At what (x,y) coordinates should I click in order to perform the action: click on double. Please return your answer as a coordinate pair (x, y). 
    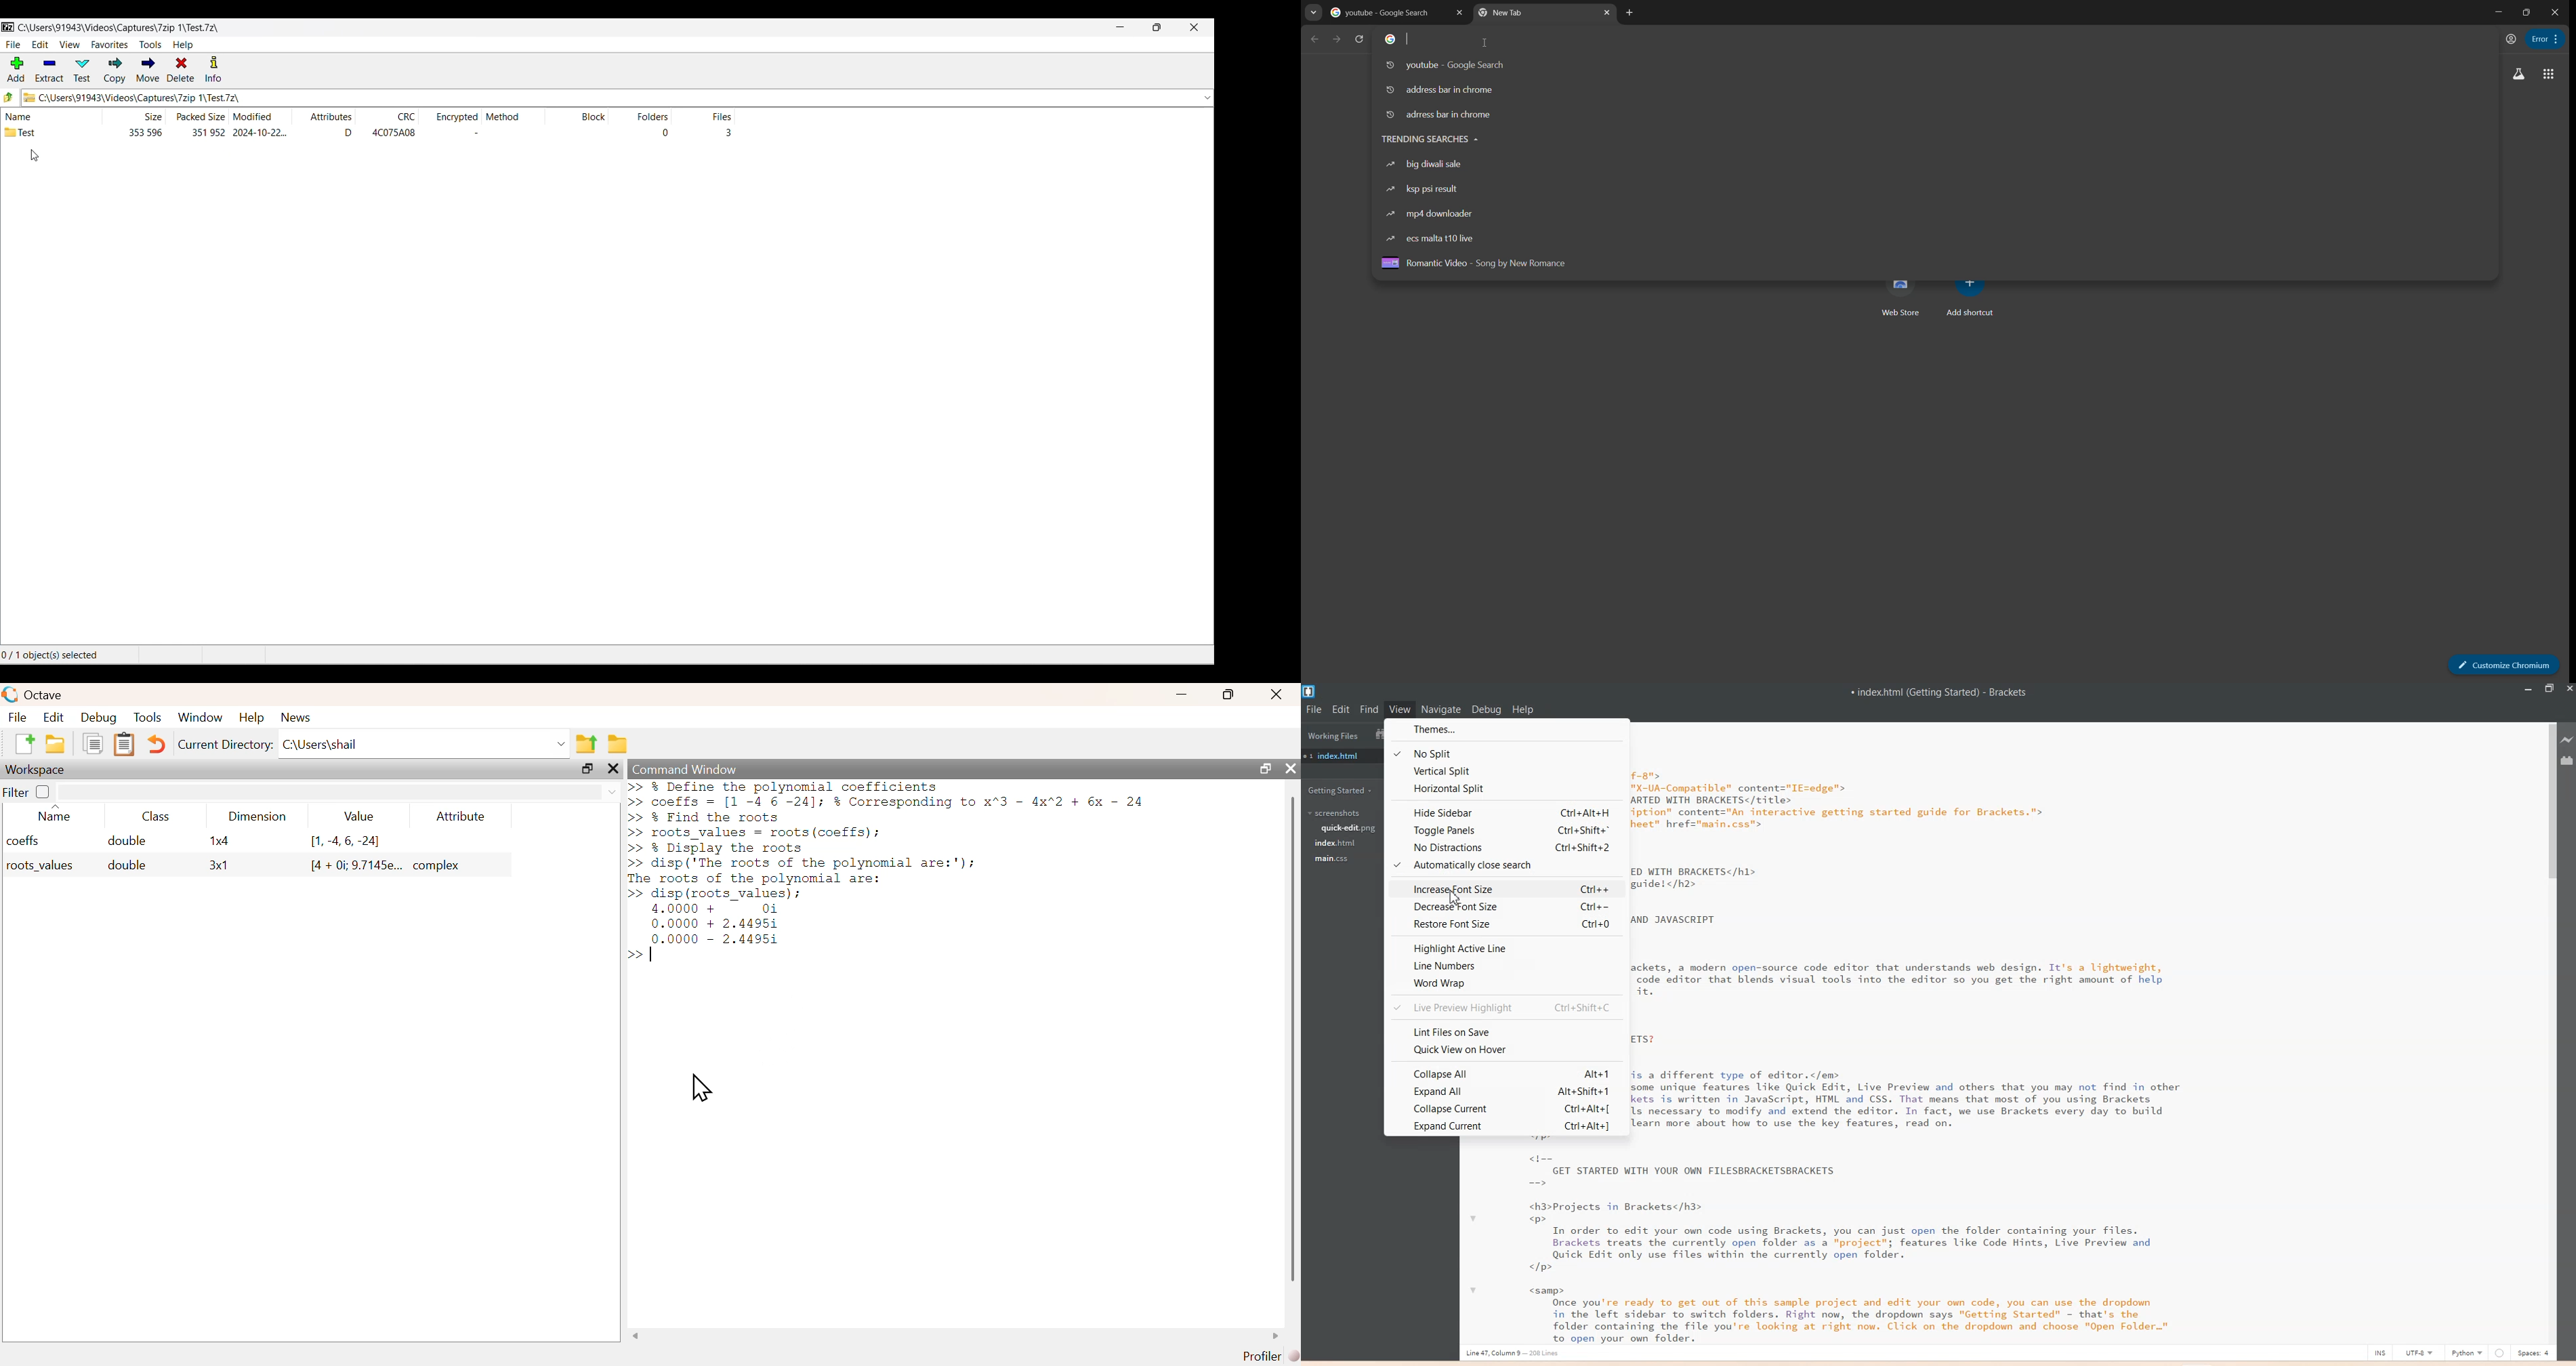
    Looking at the image, I should click on (129, 841).